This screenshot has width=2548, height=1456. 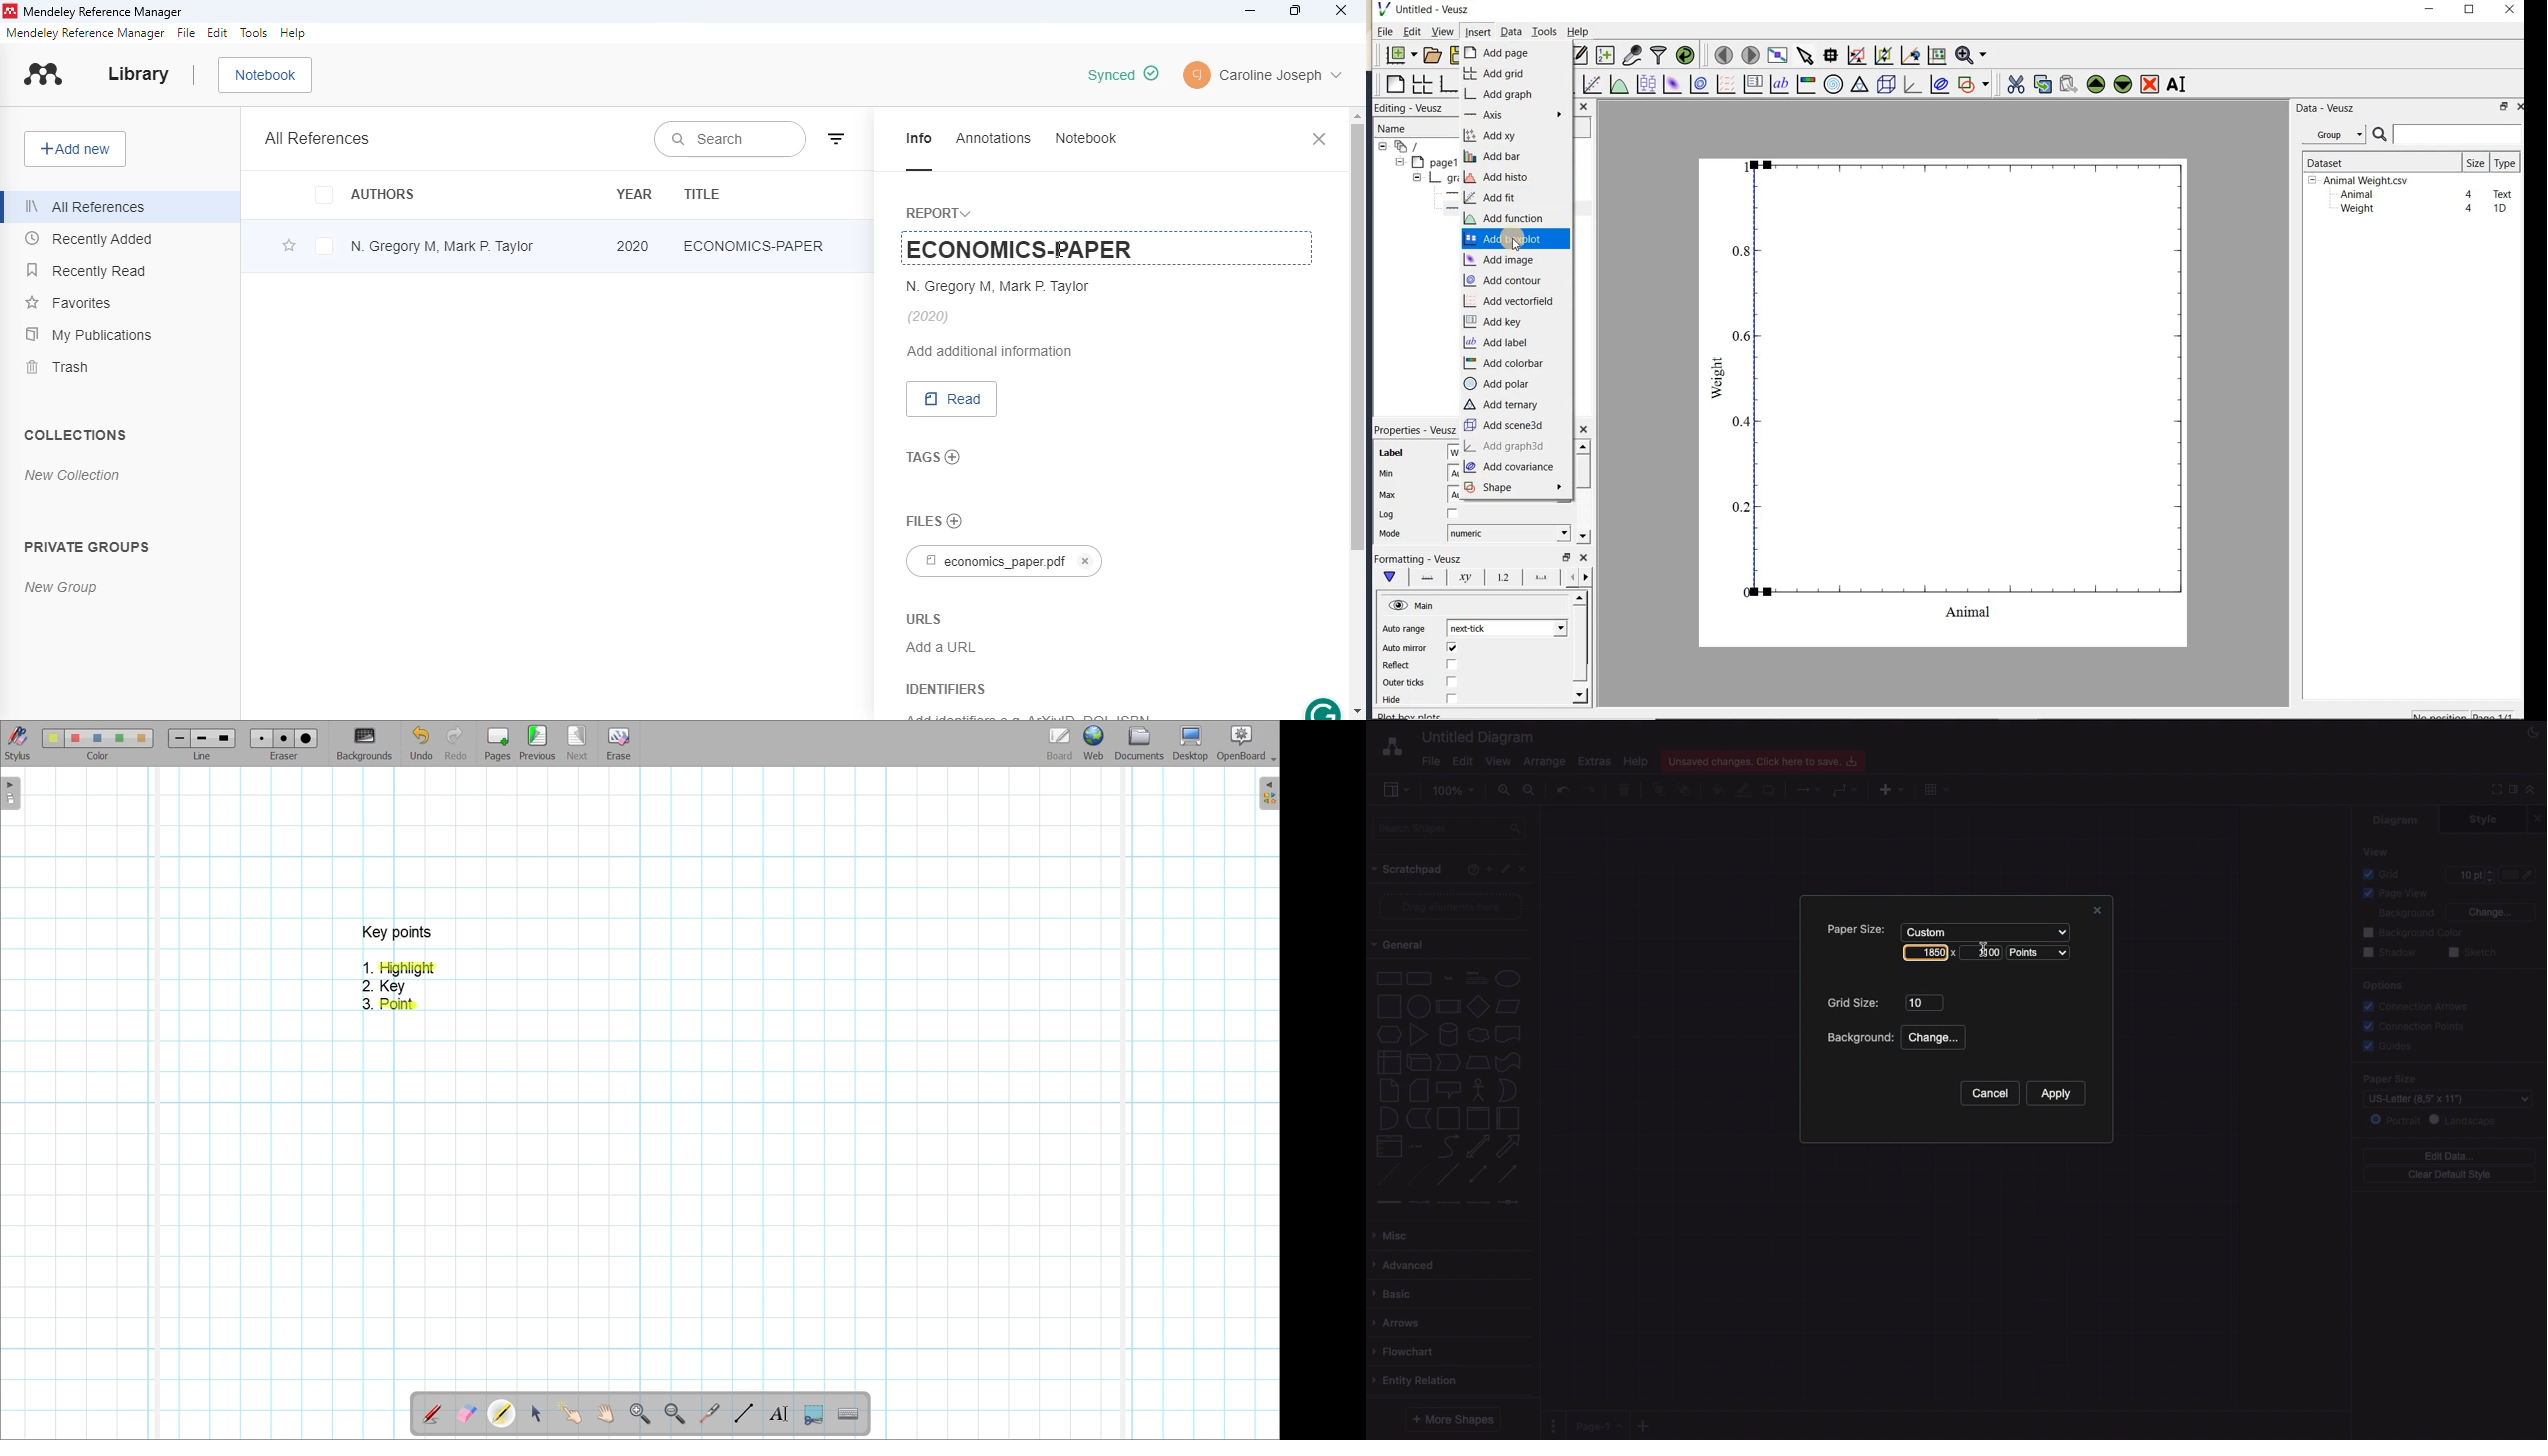 What do you see at coordinates (456, 743) in the screenshot?
I see `Redo` at bounding box center [456, 743].